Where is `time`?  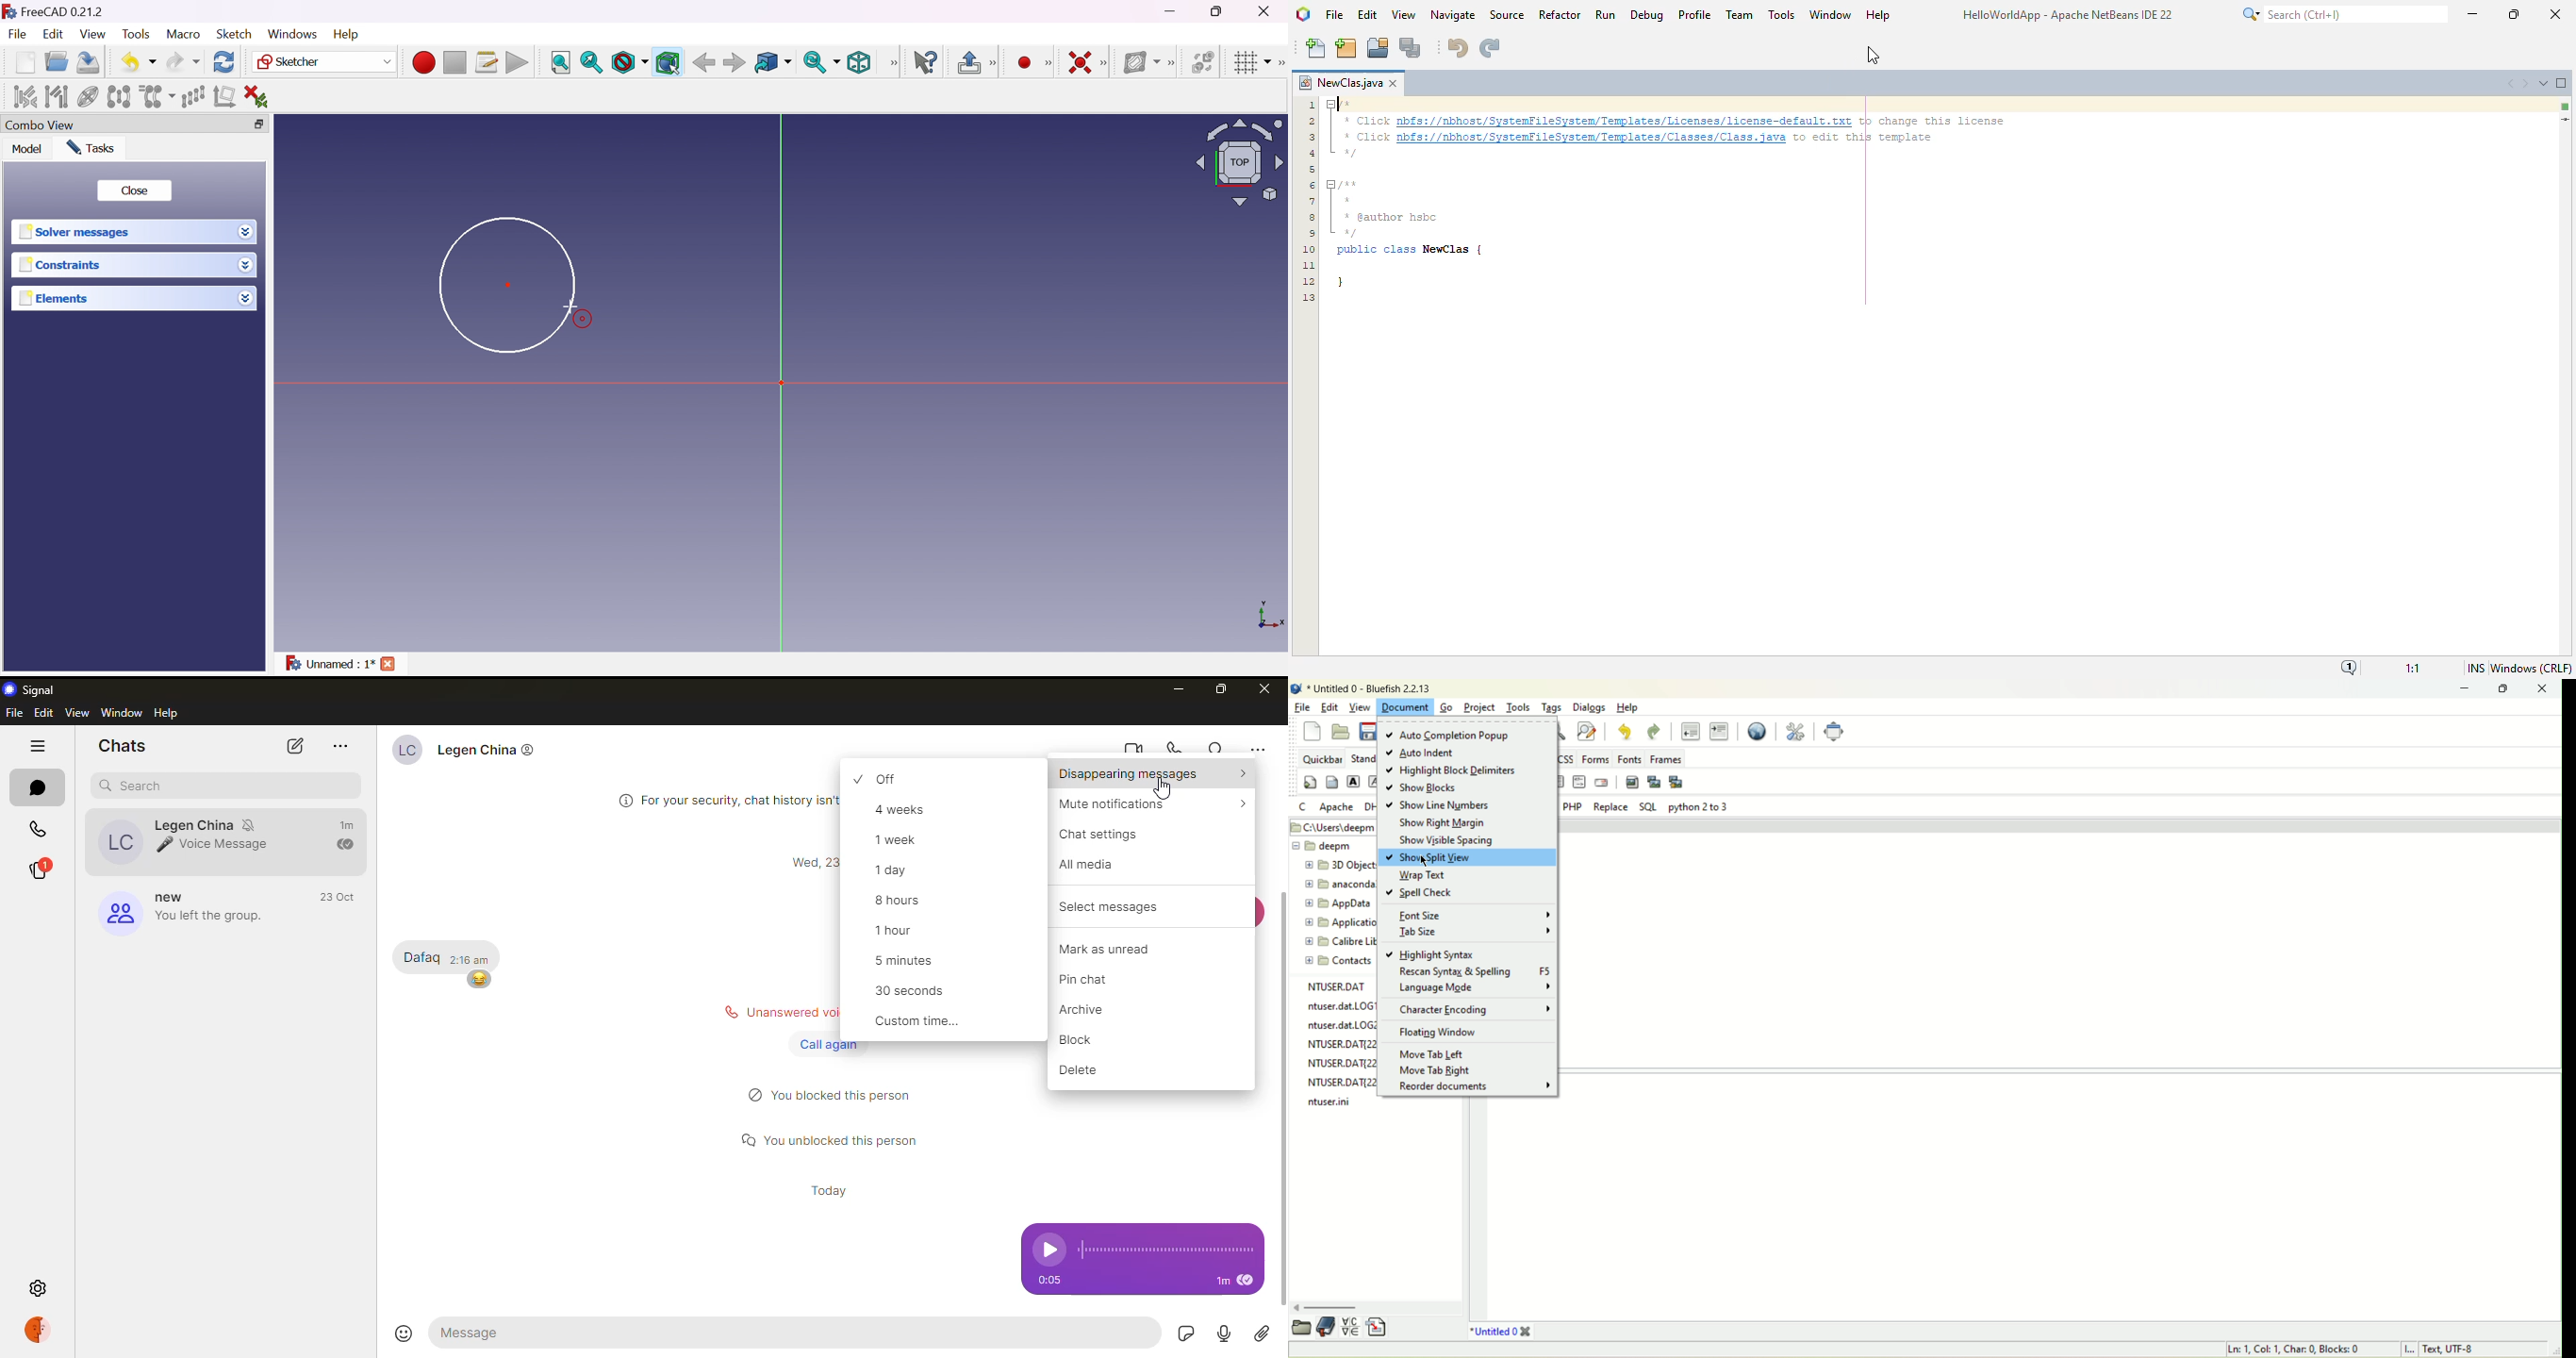 time is located at coordinates (1222, 1282).